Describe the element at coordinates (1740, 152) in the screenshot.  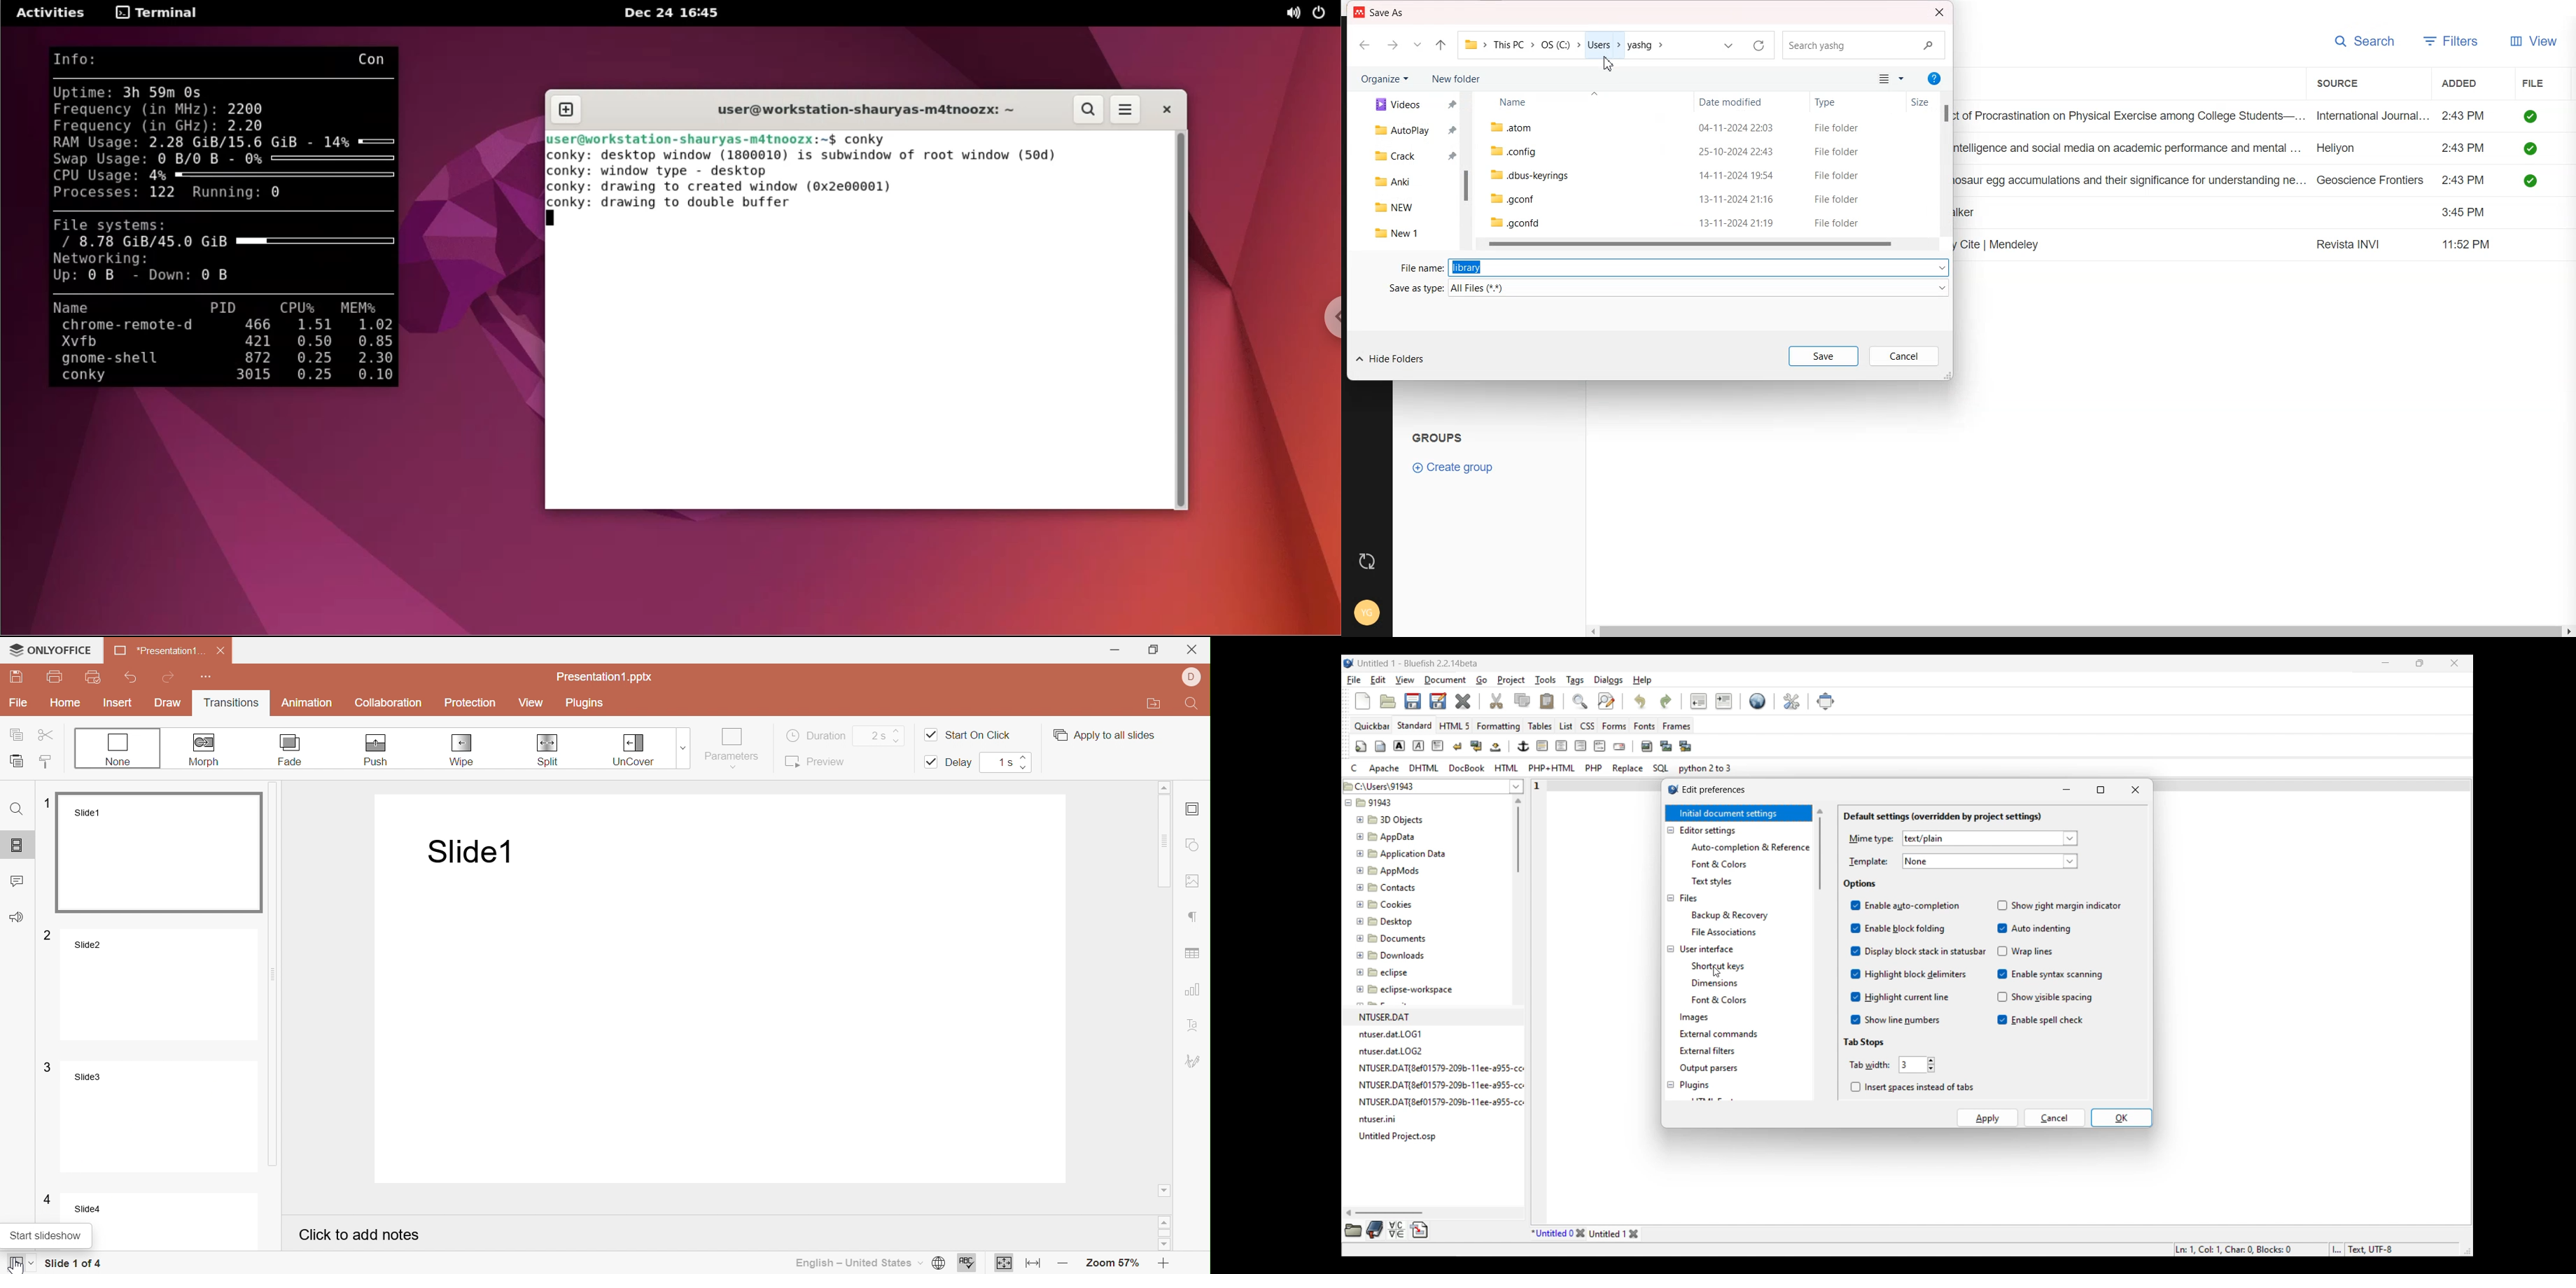
I see `25-10-2024 22:43` at that location.